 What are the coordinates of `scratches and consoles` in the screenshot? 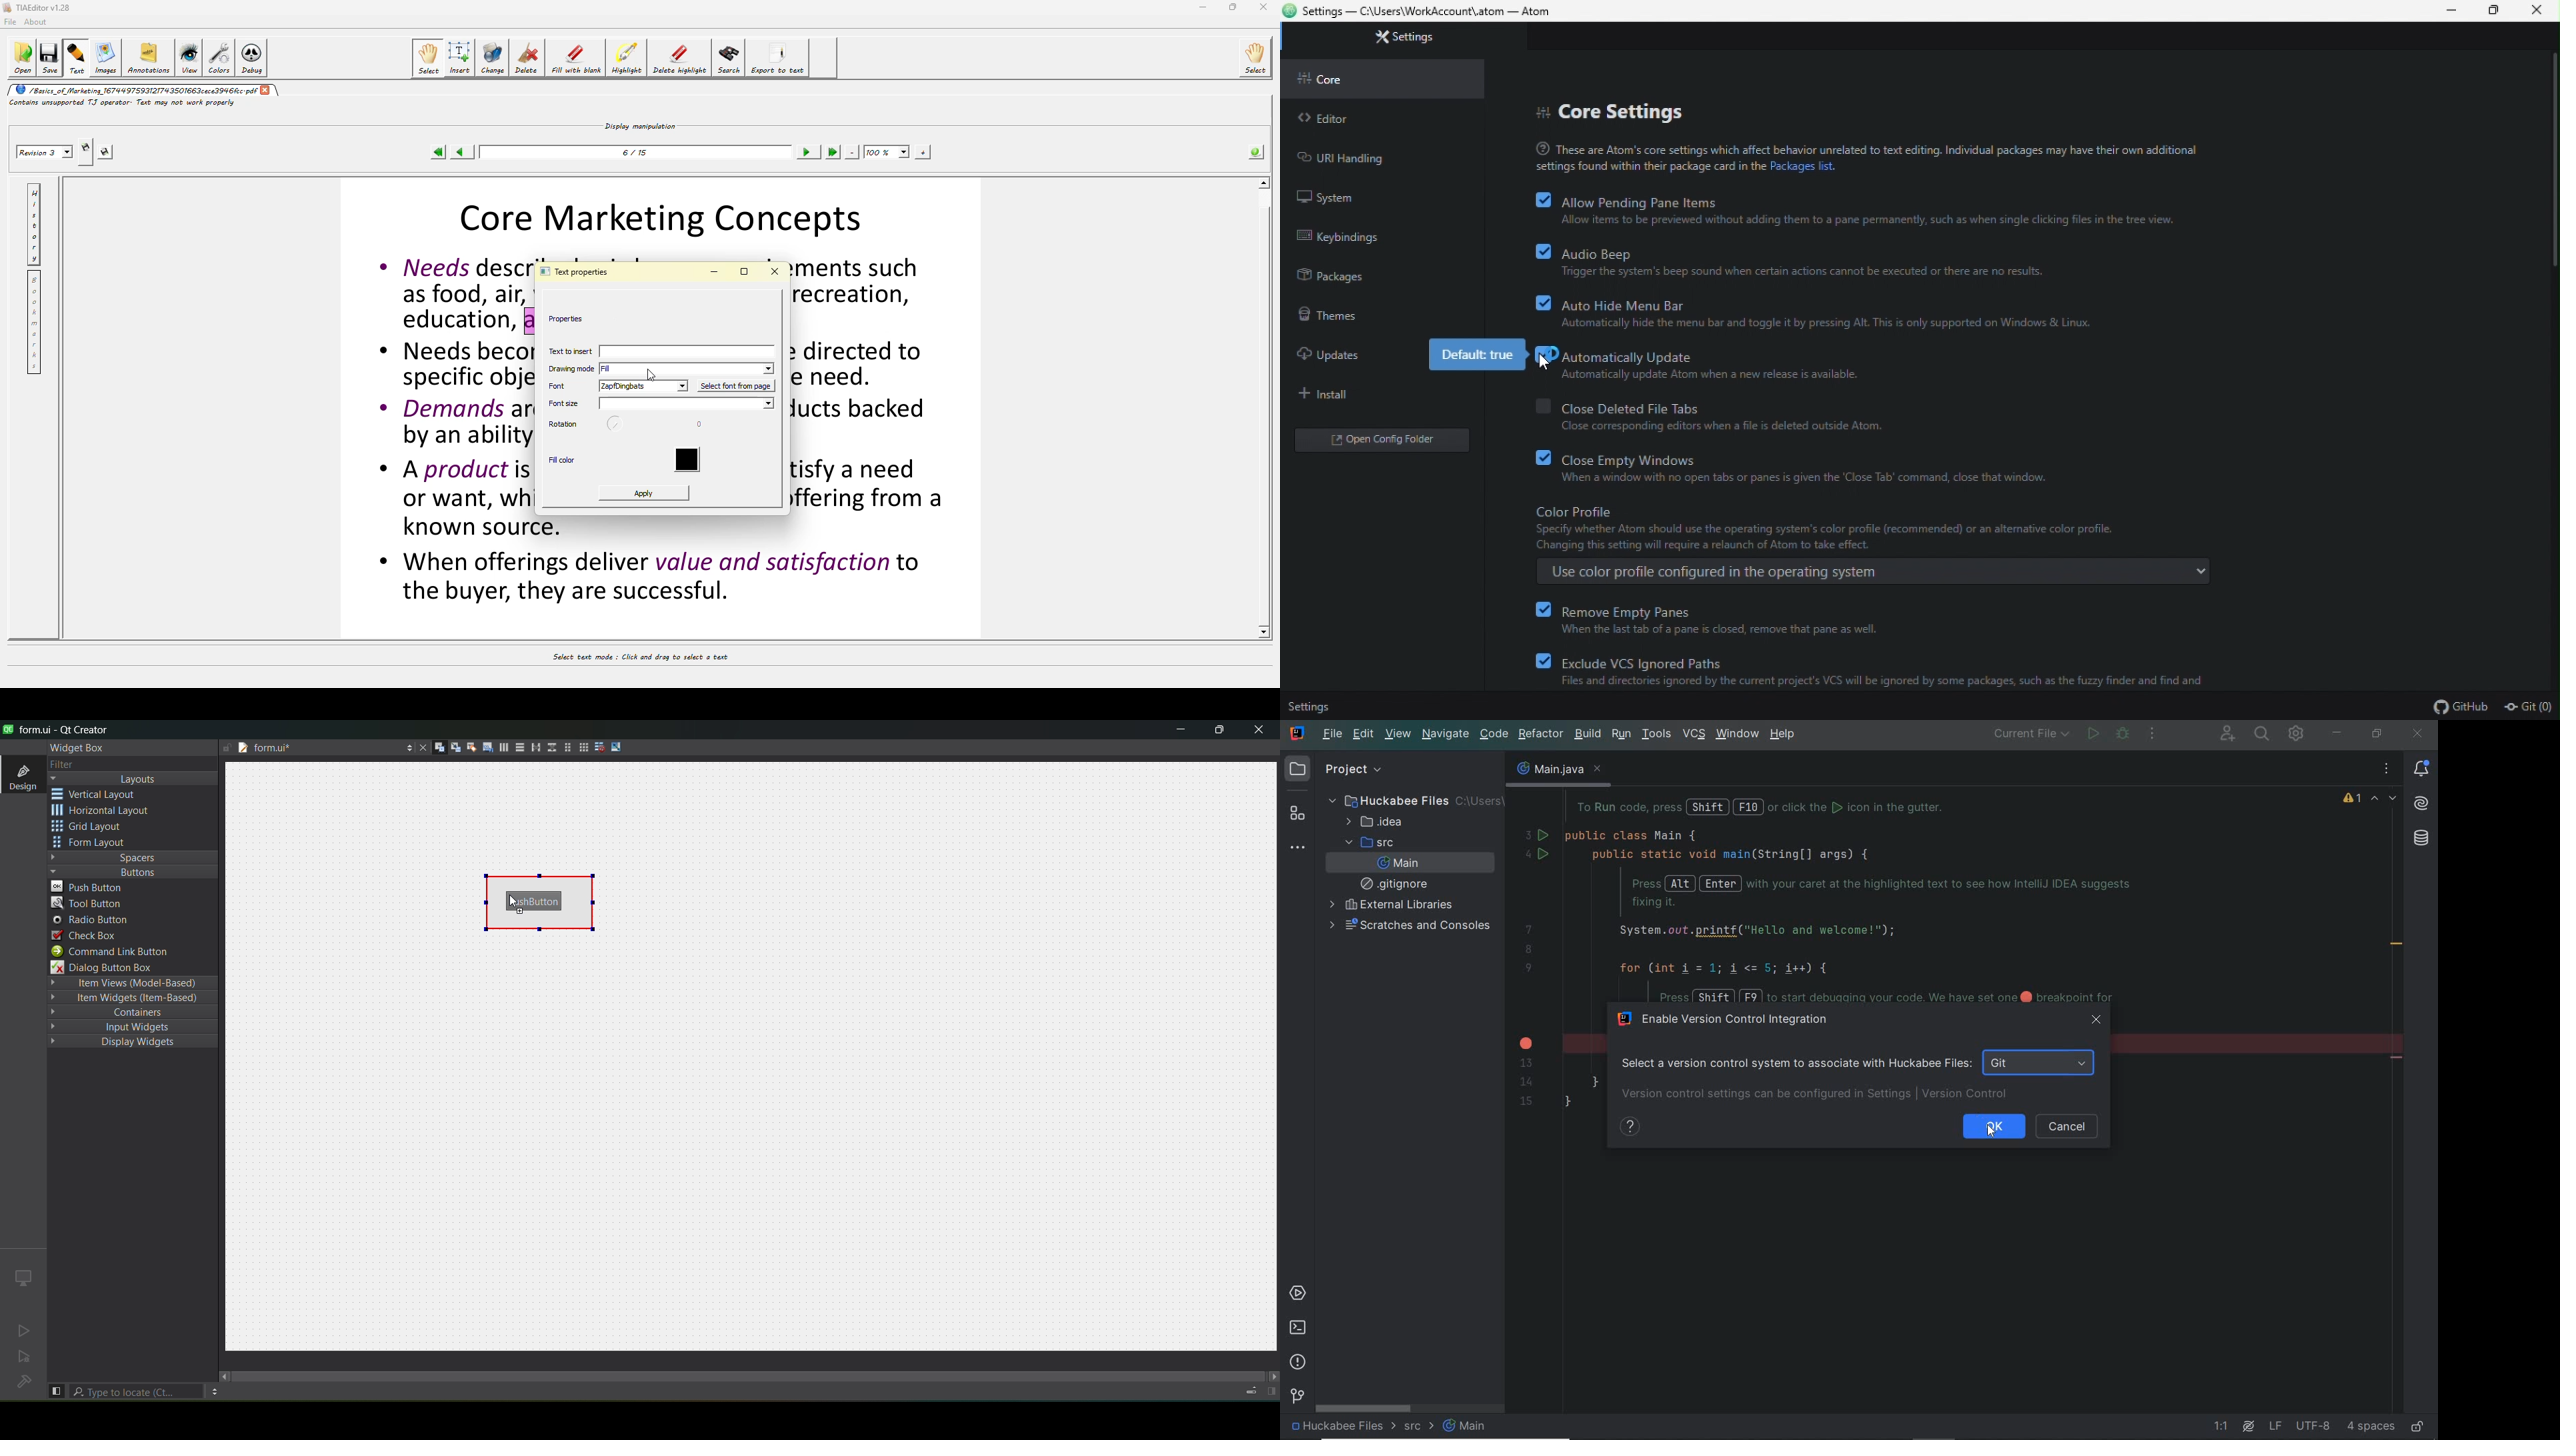 It's located at (1411, 926).